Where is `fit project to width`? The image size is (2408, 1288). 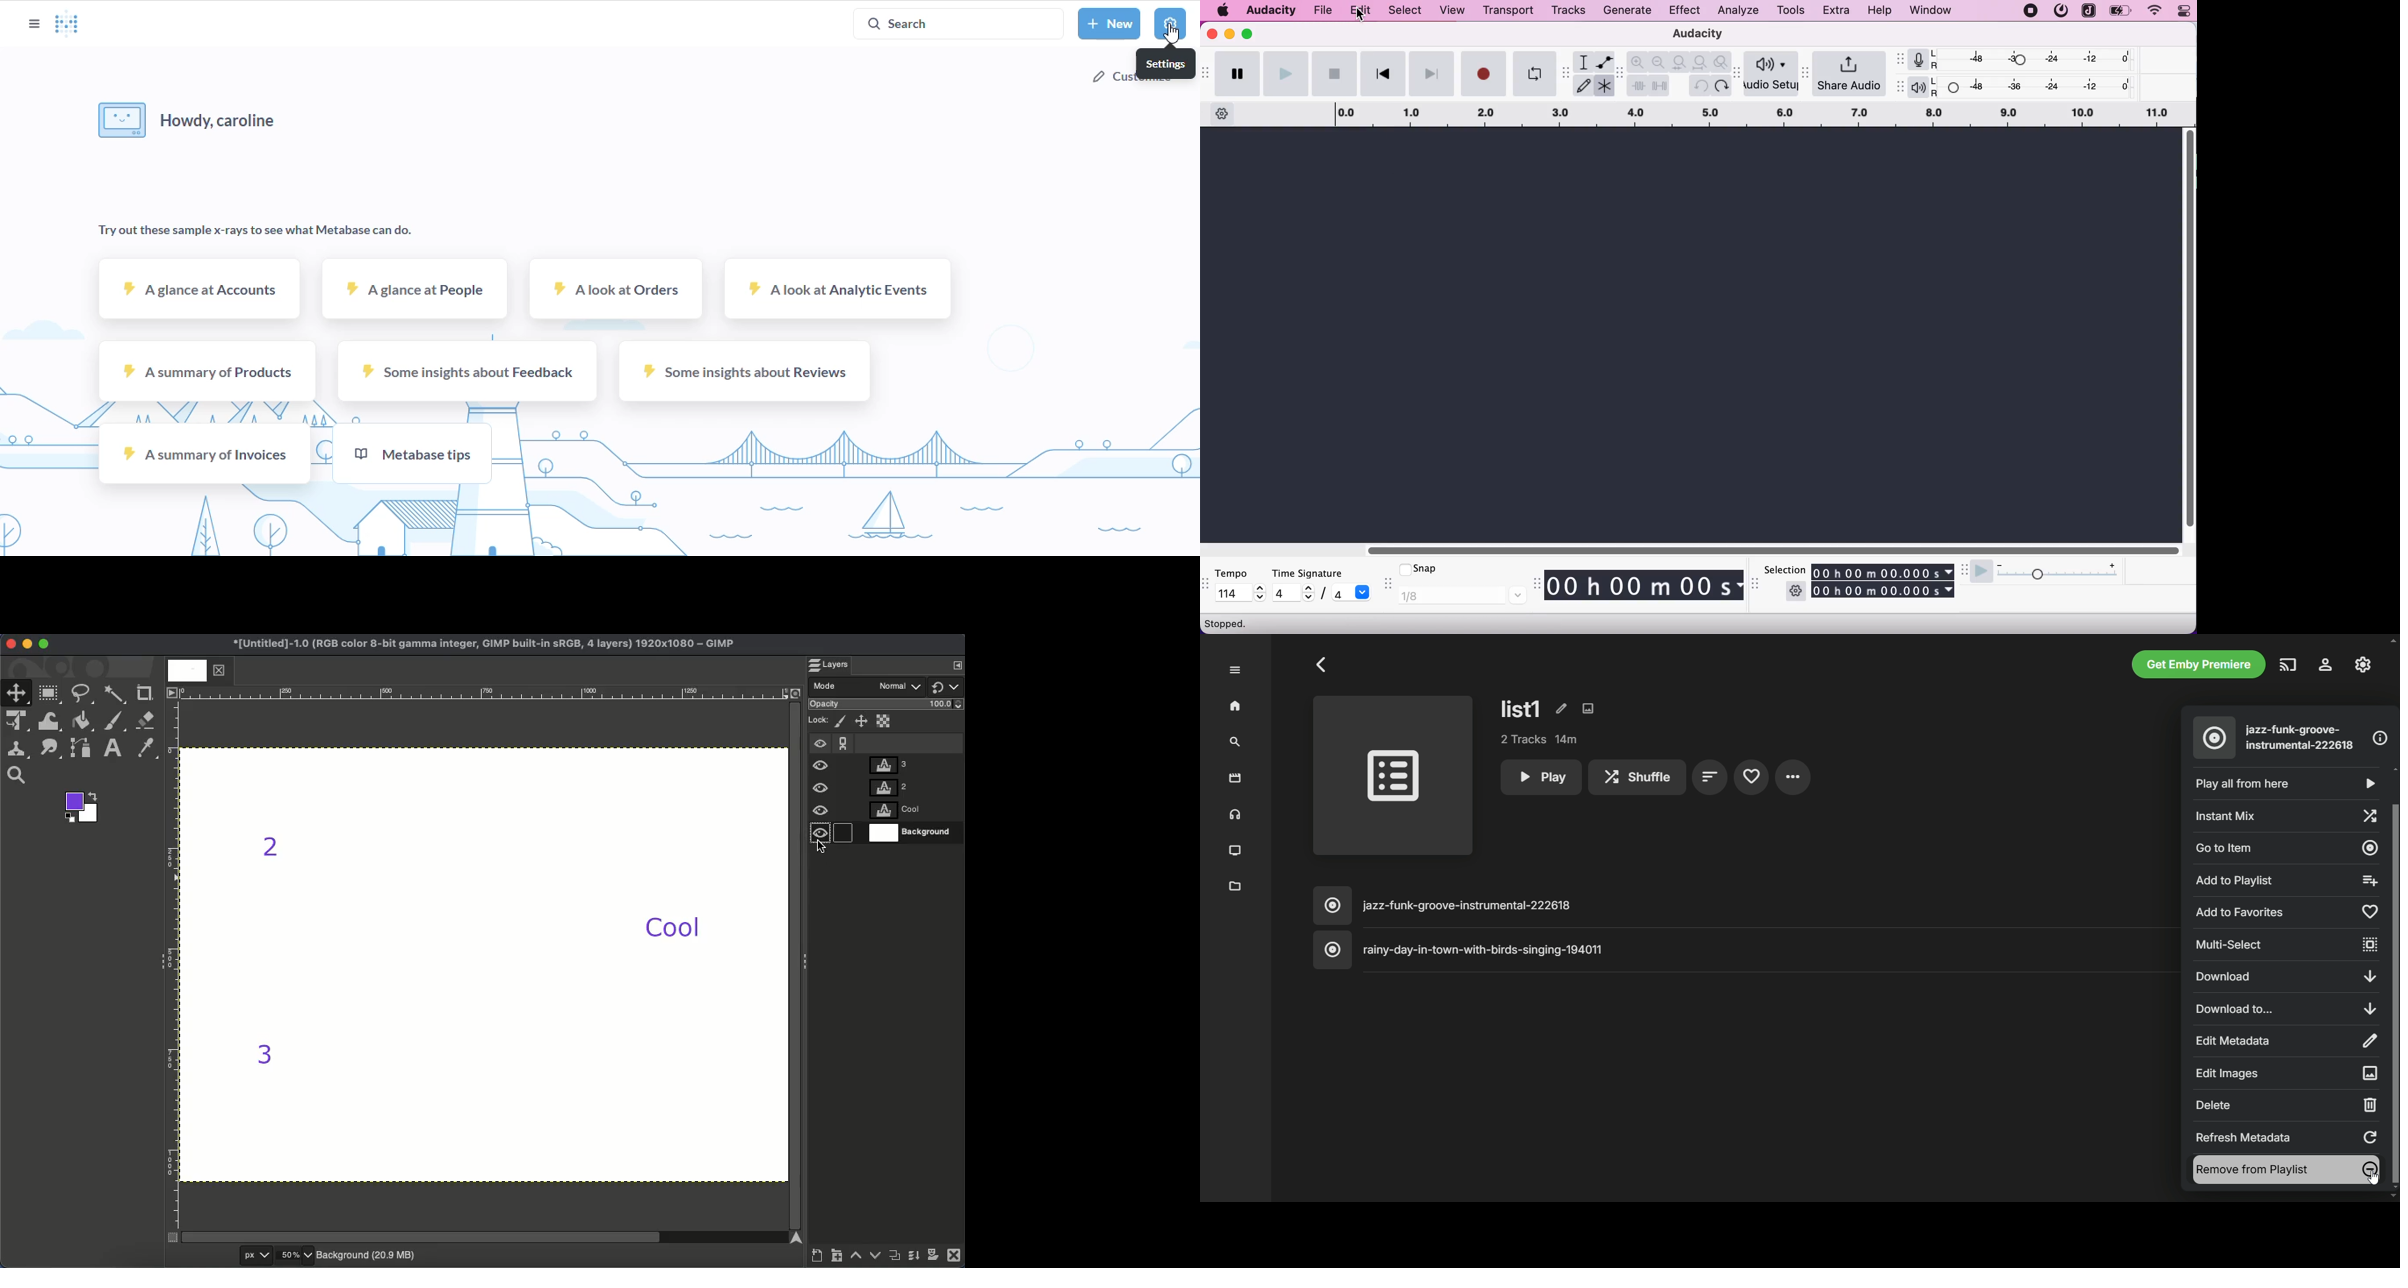 fit project to width is located at coordinates (1701, 62).